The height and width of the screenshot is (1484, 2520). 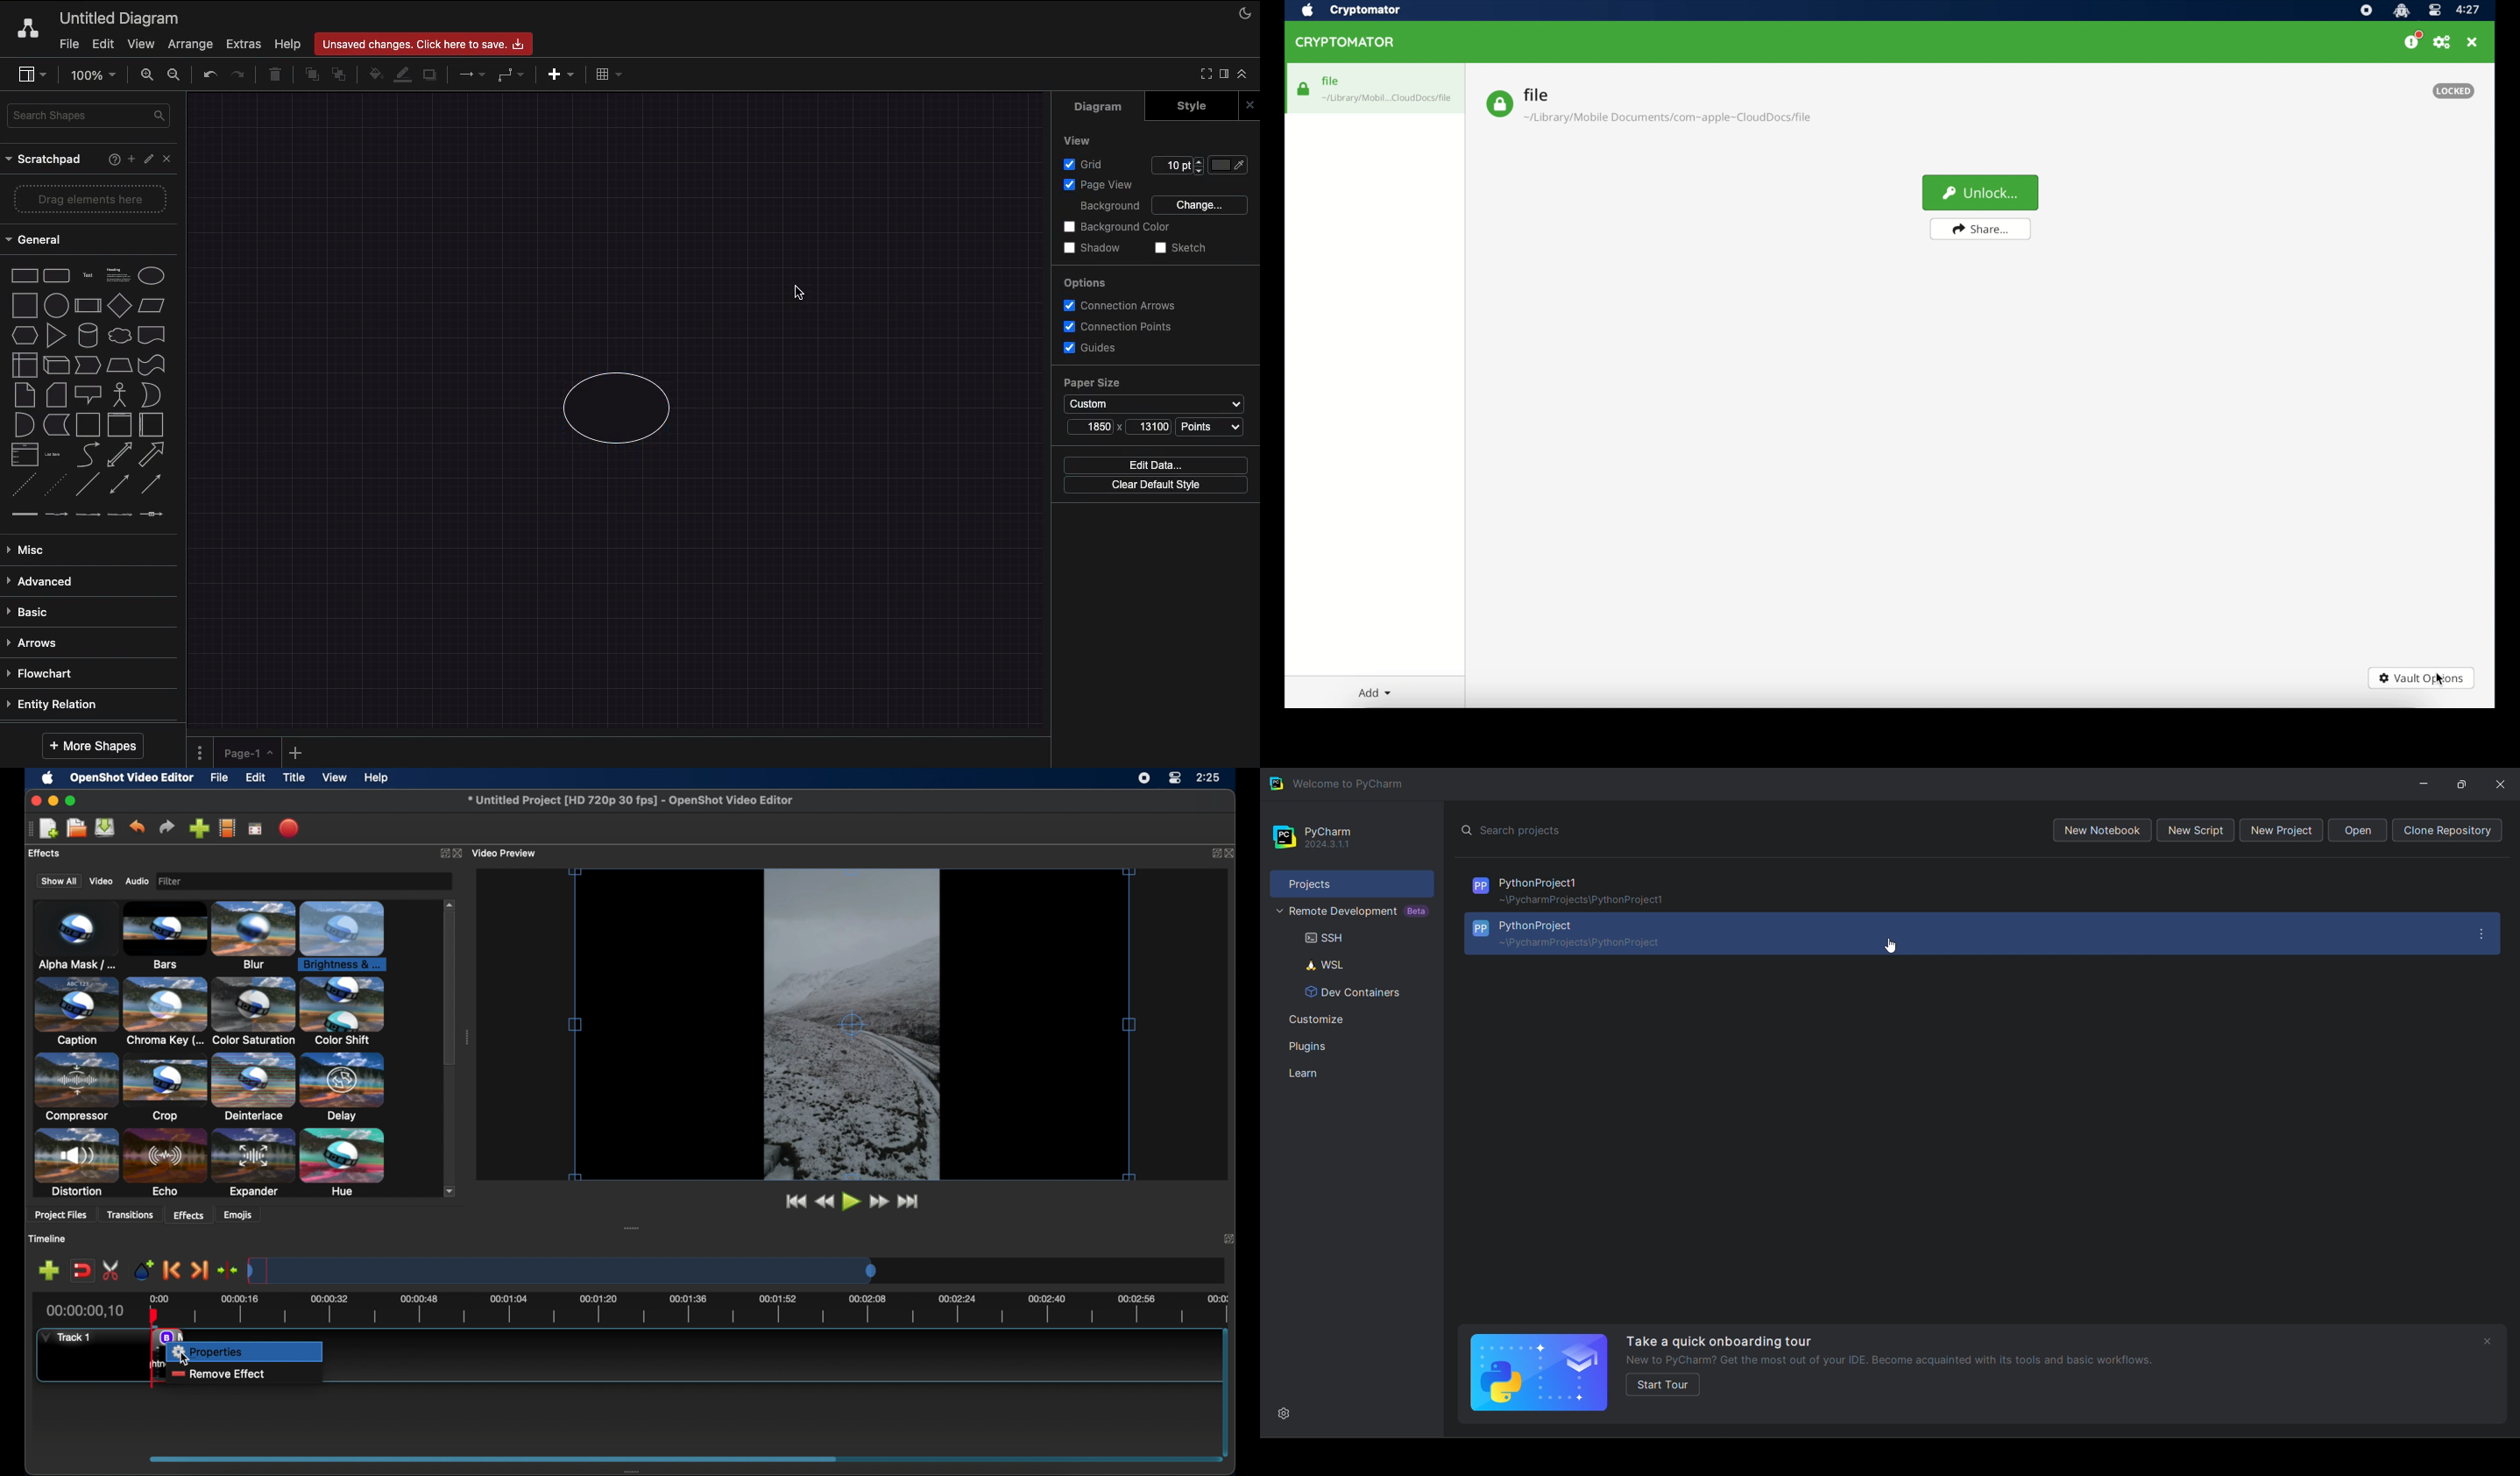 What do you see at coordinates (198, 828) in the screenshot?
I see `import files` at bounding box center [198, 828].